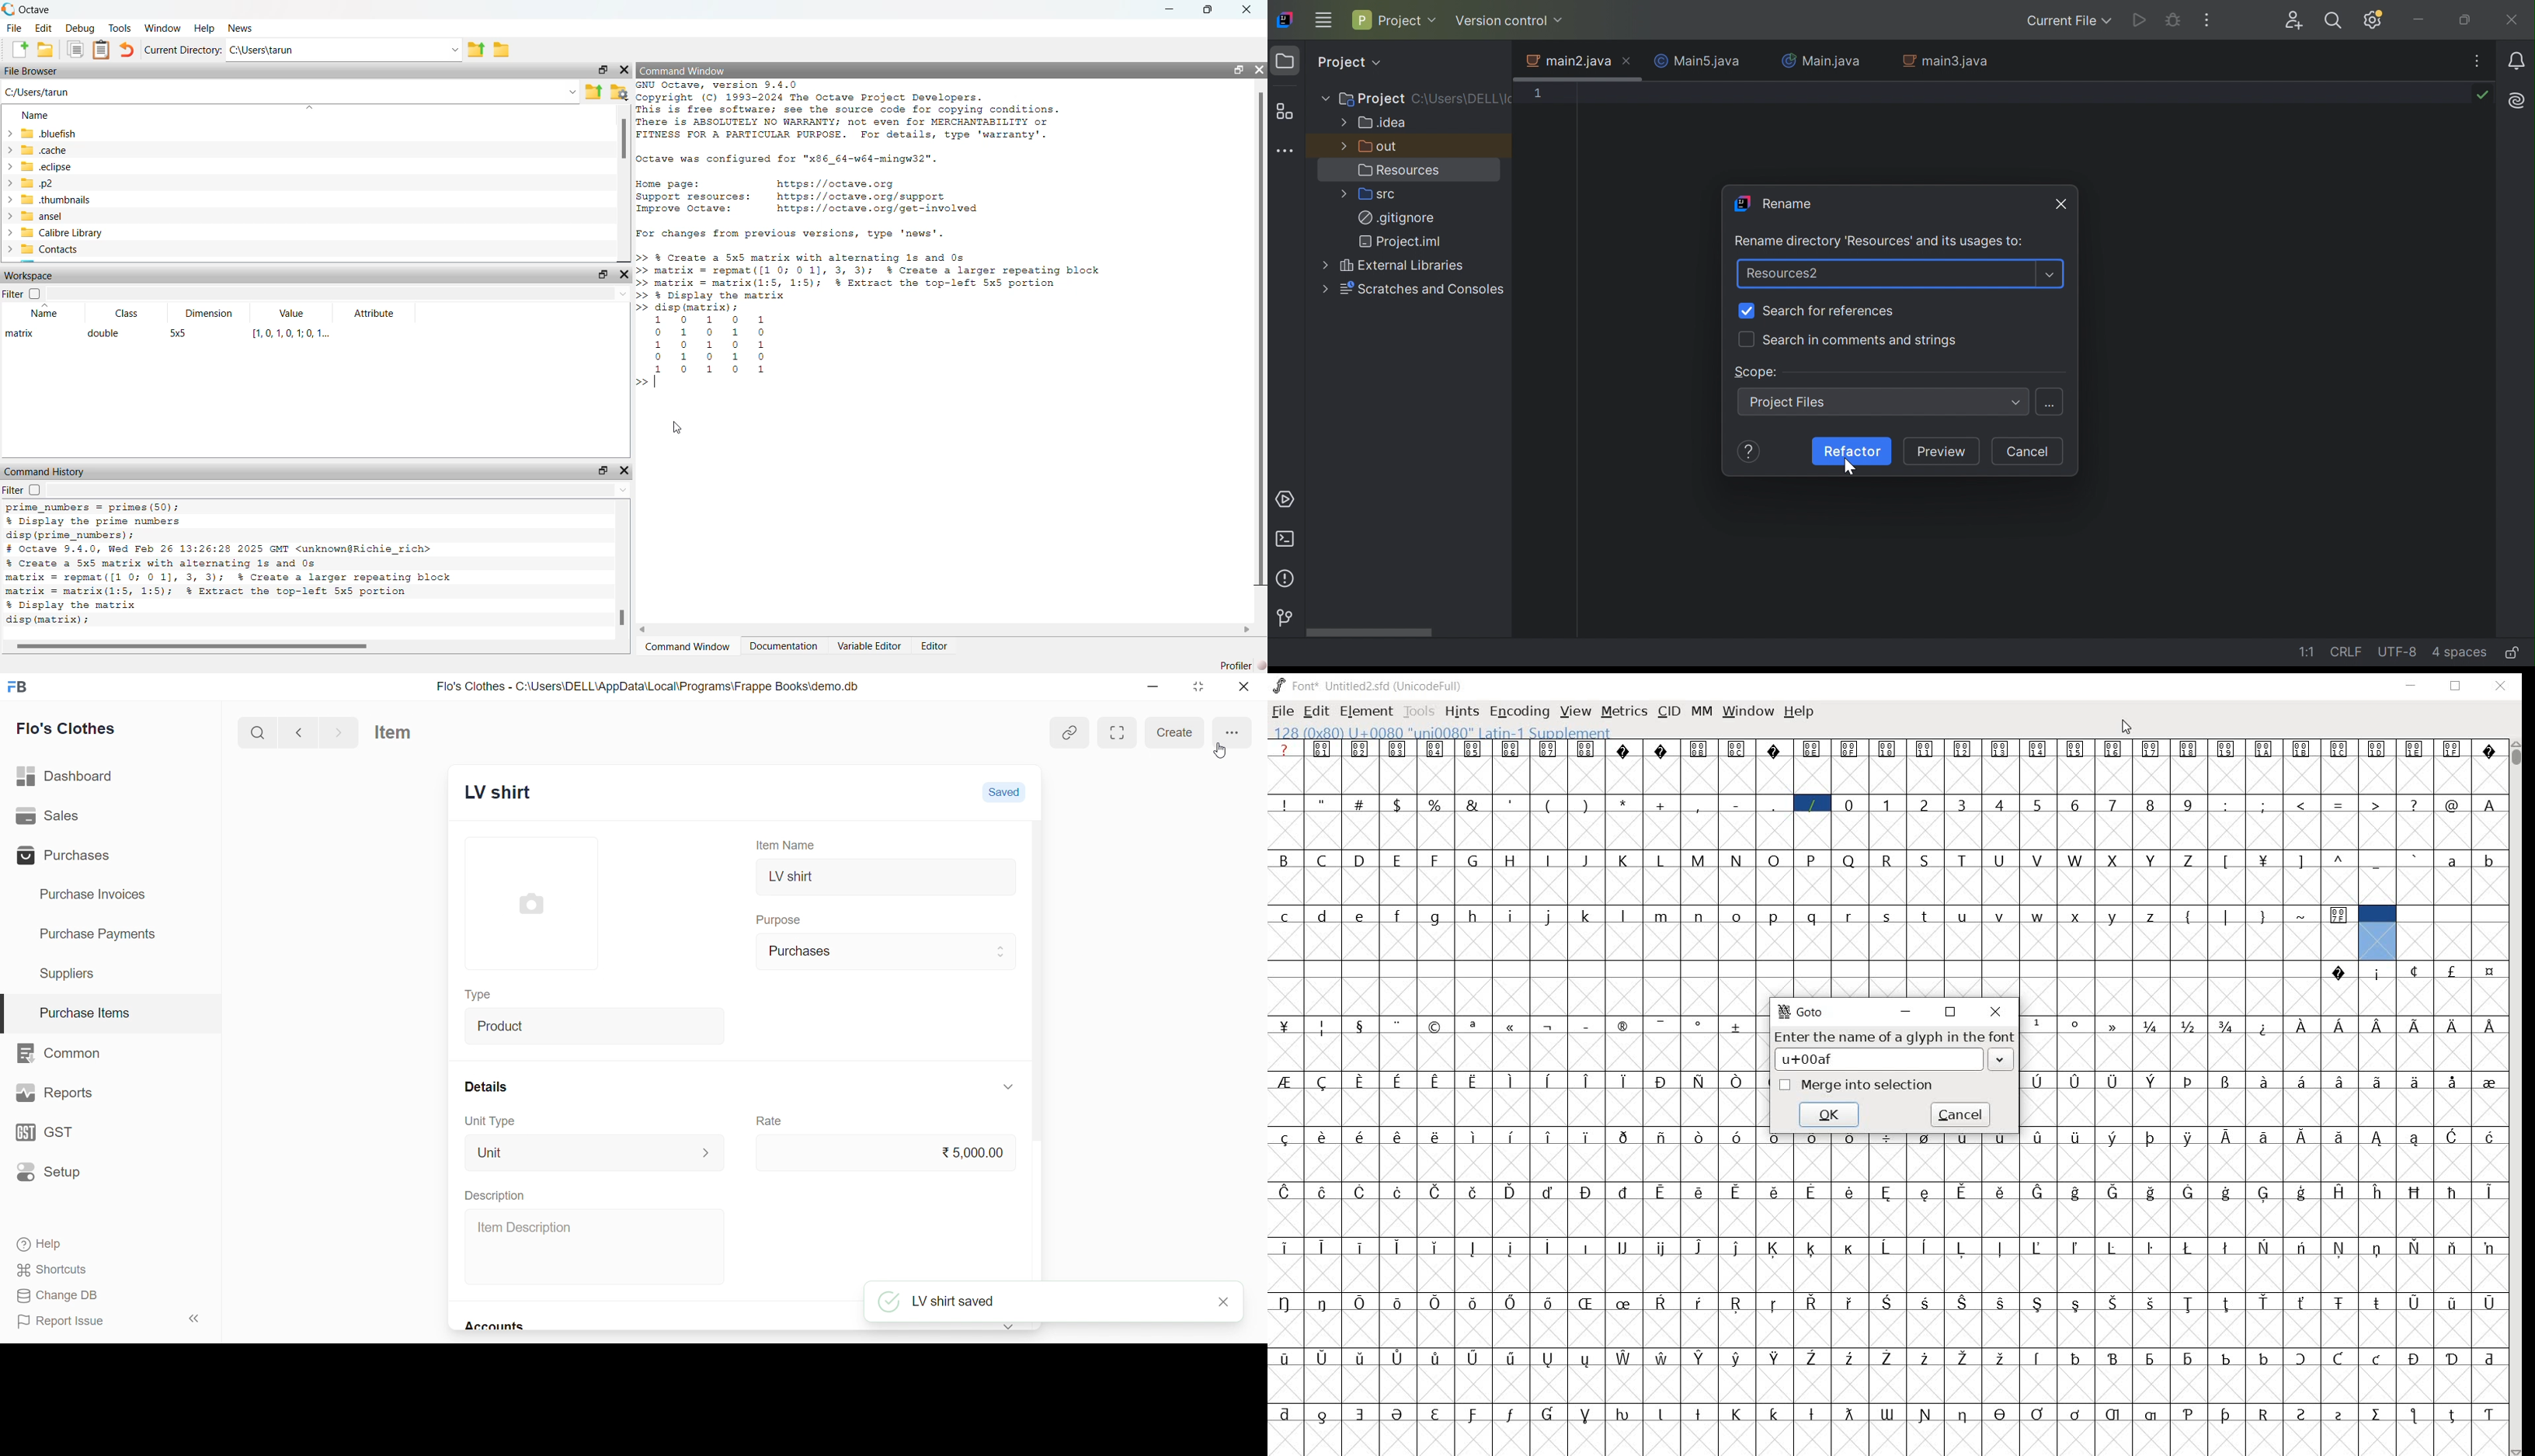  Describe the element at coordinates (1814, 1358) in the screenshot. I see `Symbol` at that location.